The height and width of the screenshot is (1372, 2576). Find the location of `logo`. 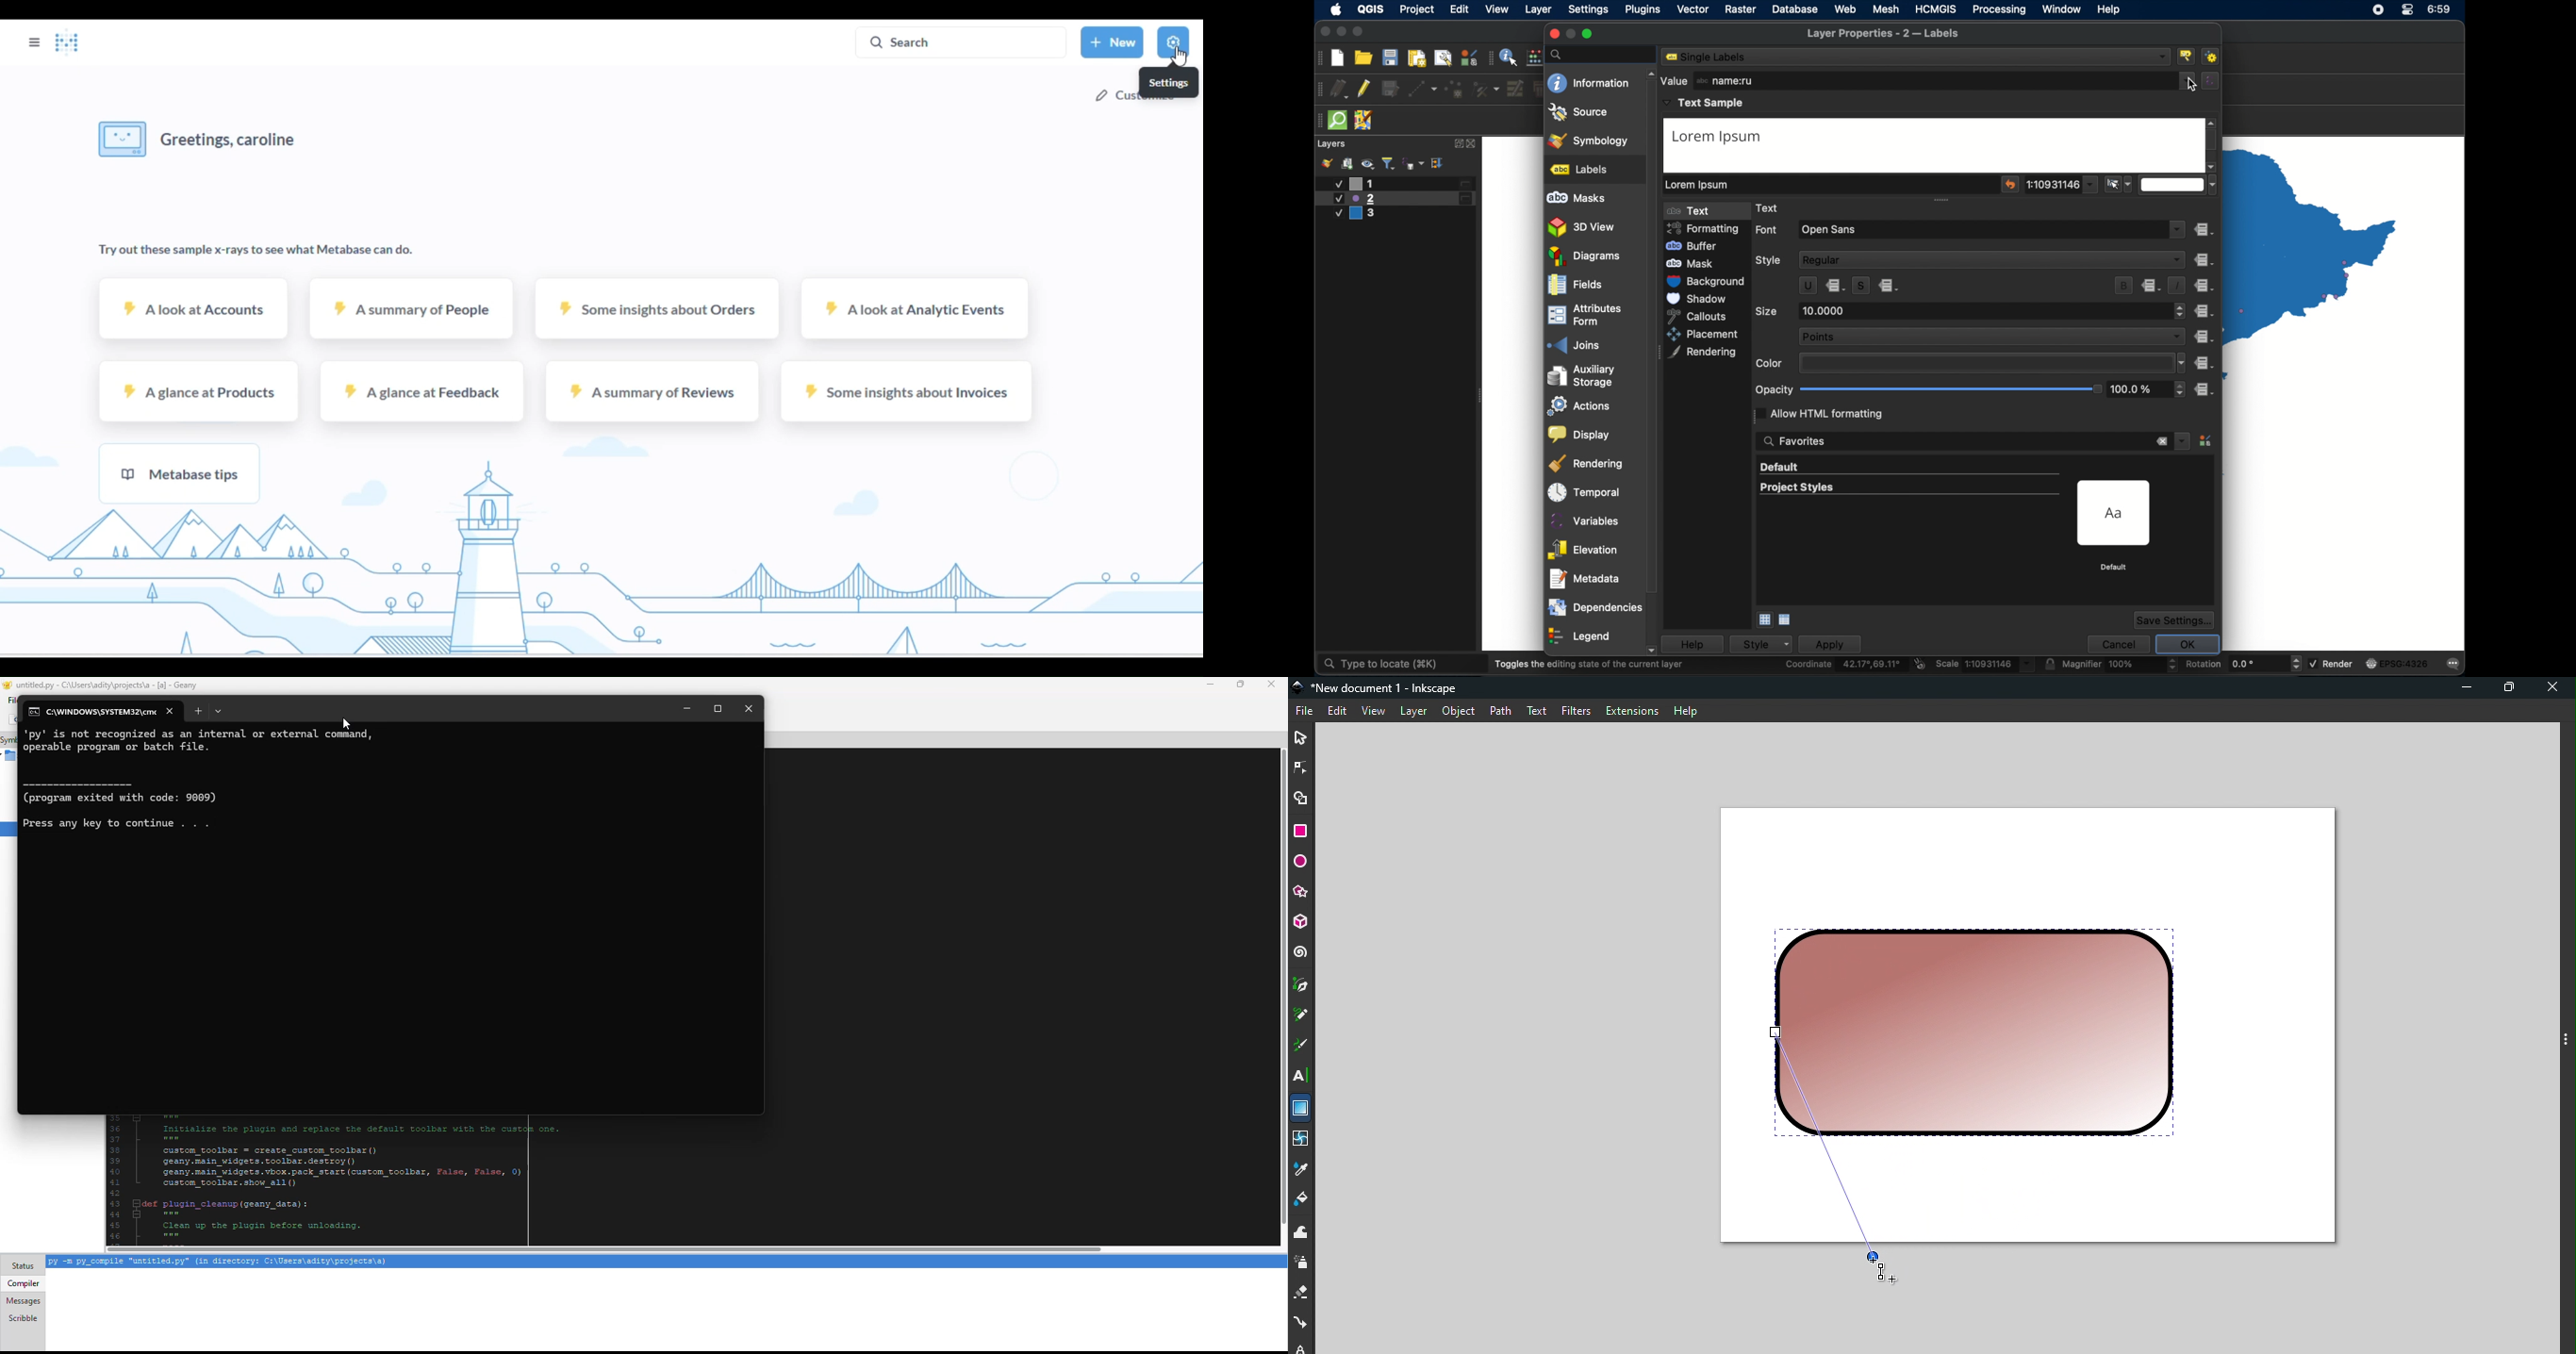

logo is located at coordinates (66, 43).